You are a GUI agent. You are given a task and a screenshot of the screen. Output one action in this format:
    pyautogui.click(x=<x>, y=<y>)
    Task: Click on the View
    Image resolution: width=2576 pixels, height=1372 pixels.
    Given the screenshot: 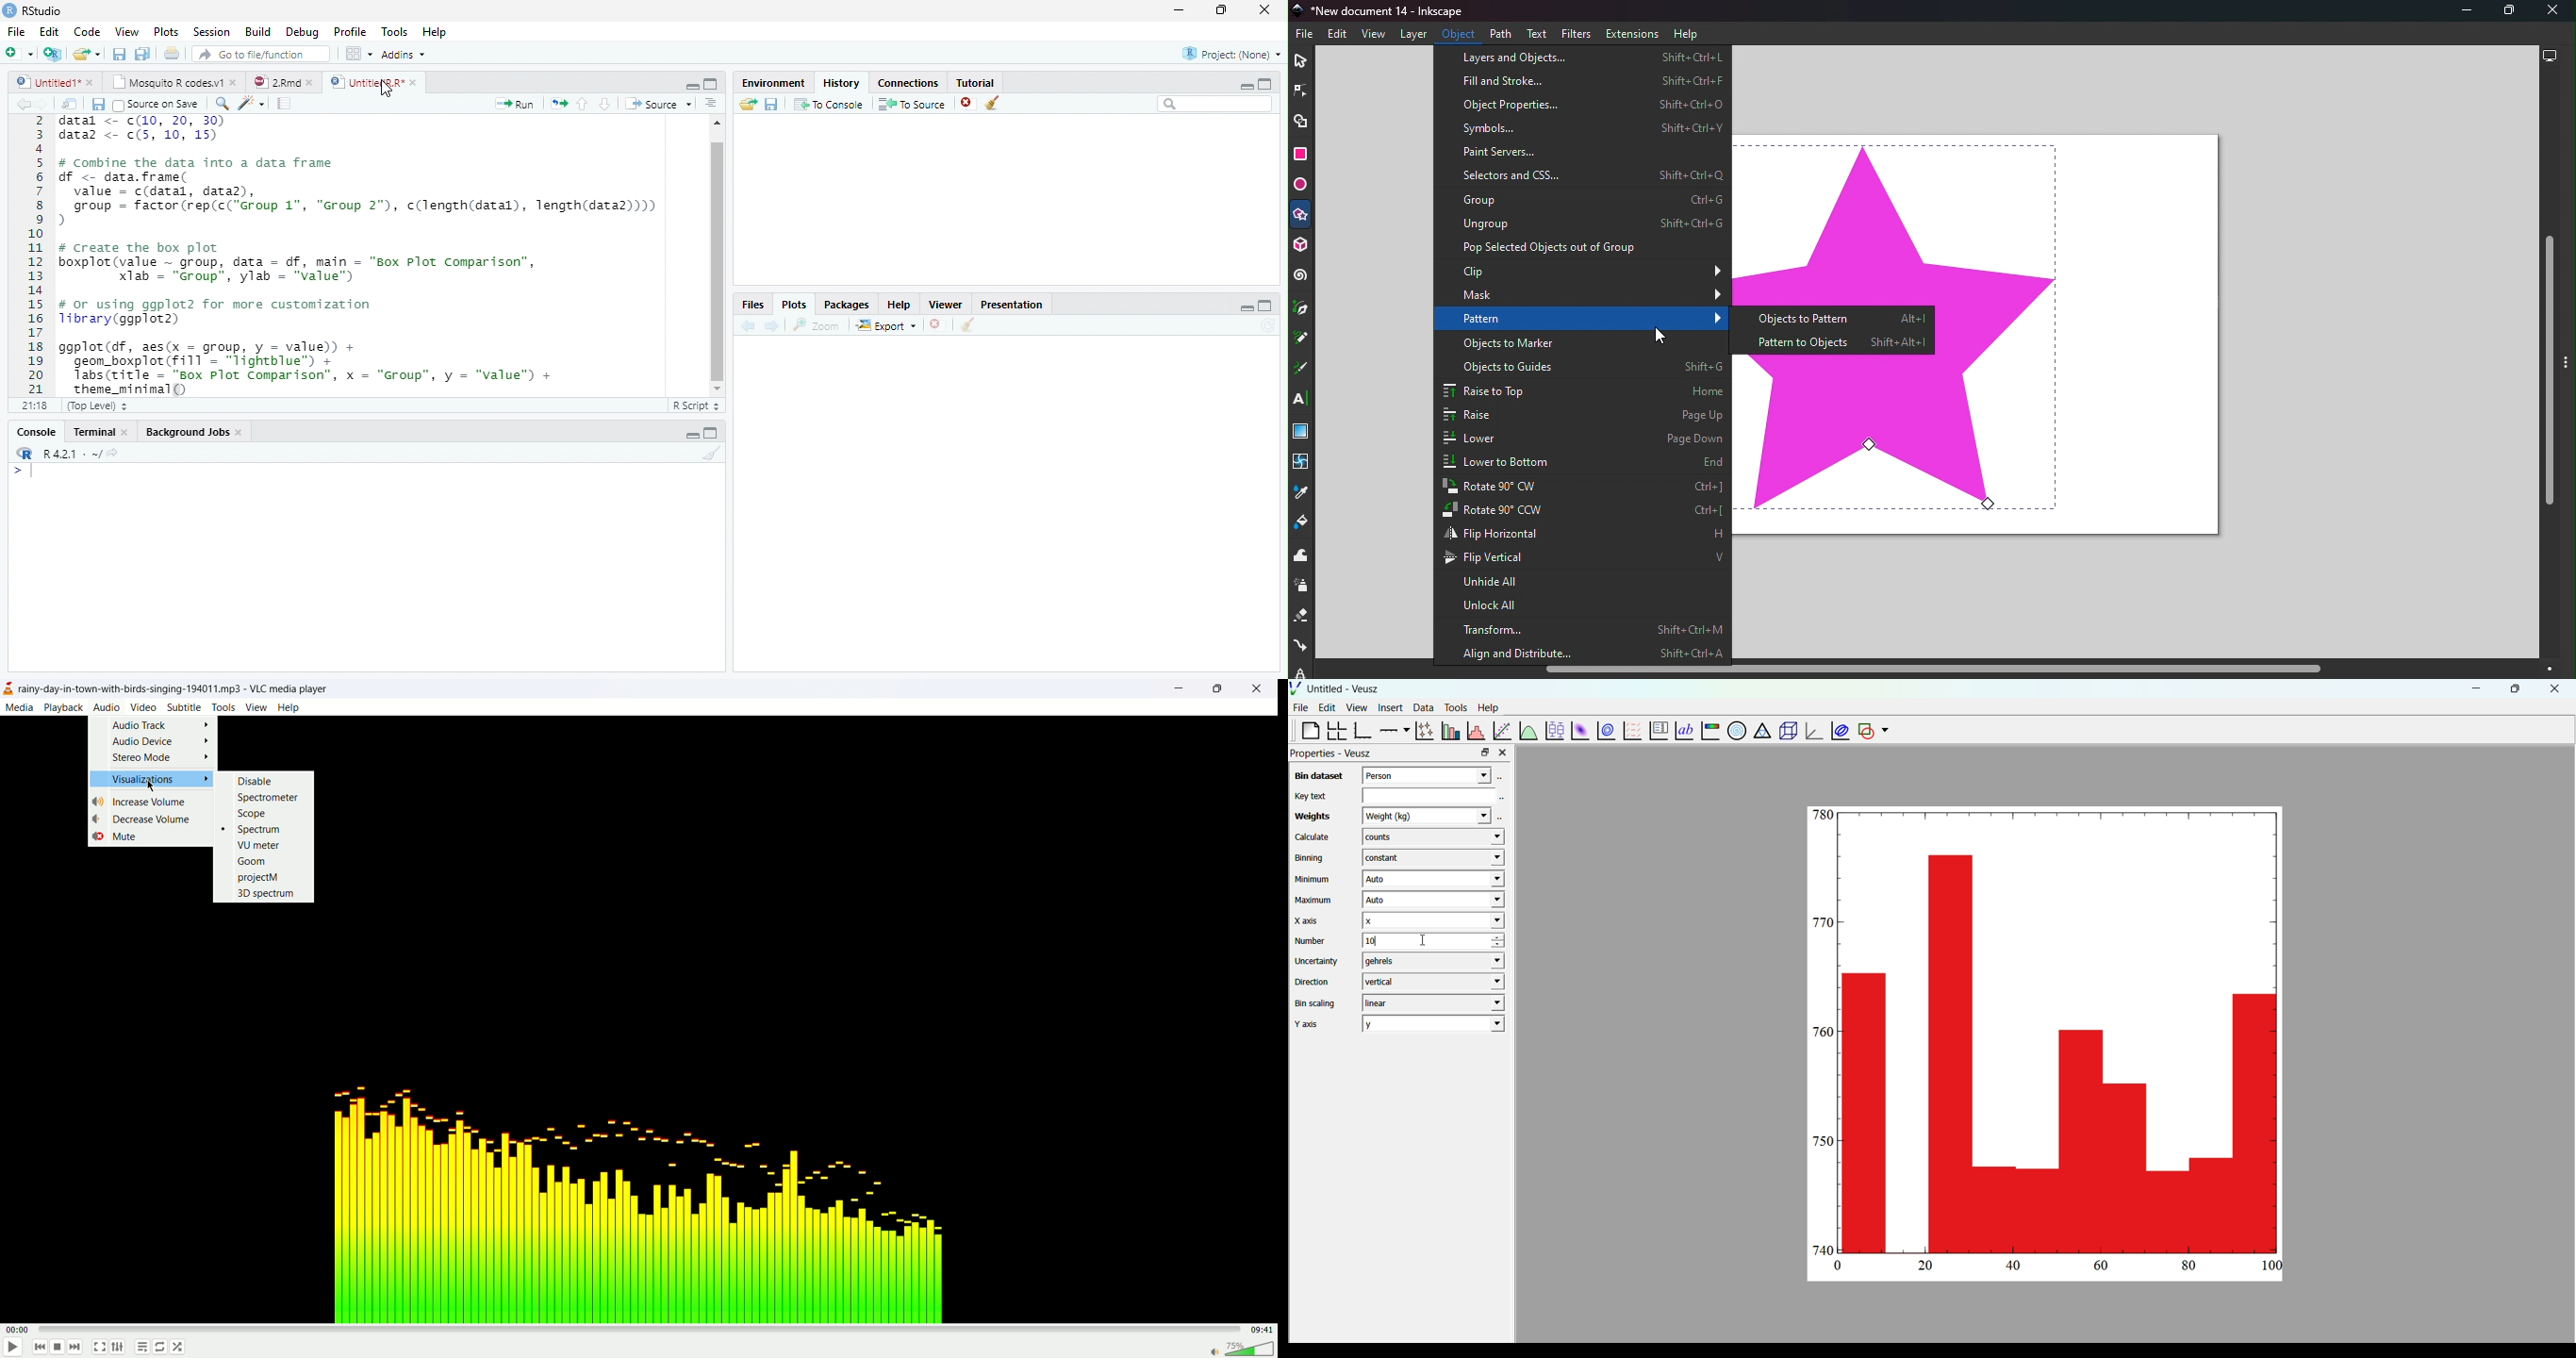 What is the action you would take?
    pyautogui.click(x=126, y=30)
    